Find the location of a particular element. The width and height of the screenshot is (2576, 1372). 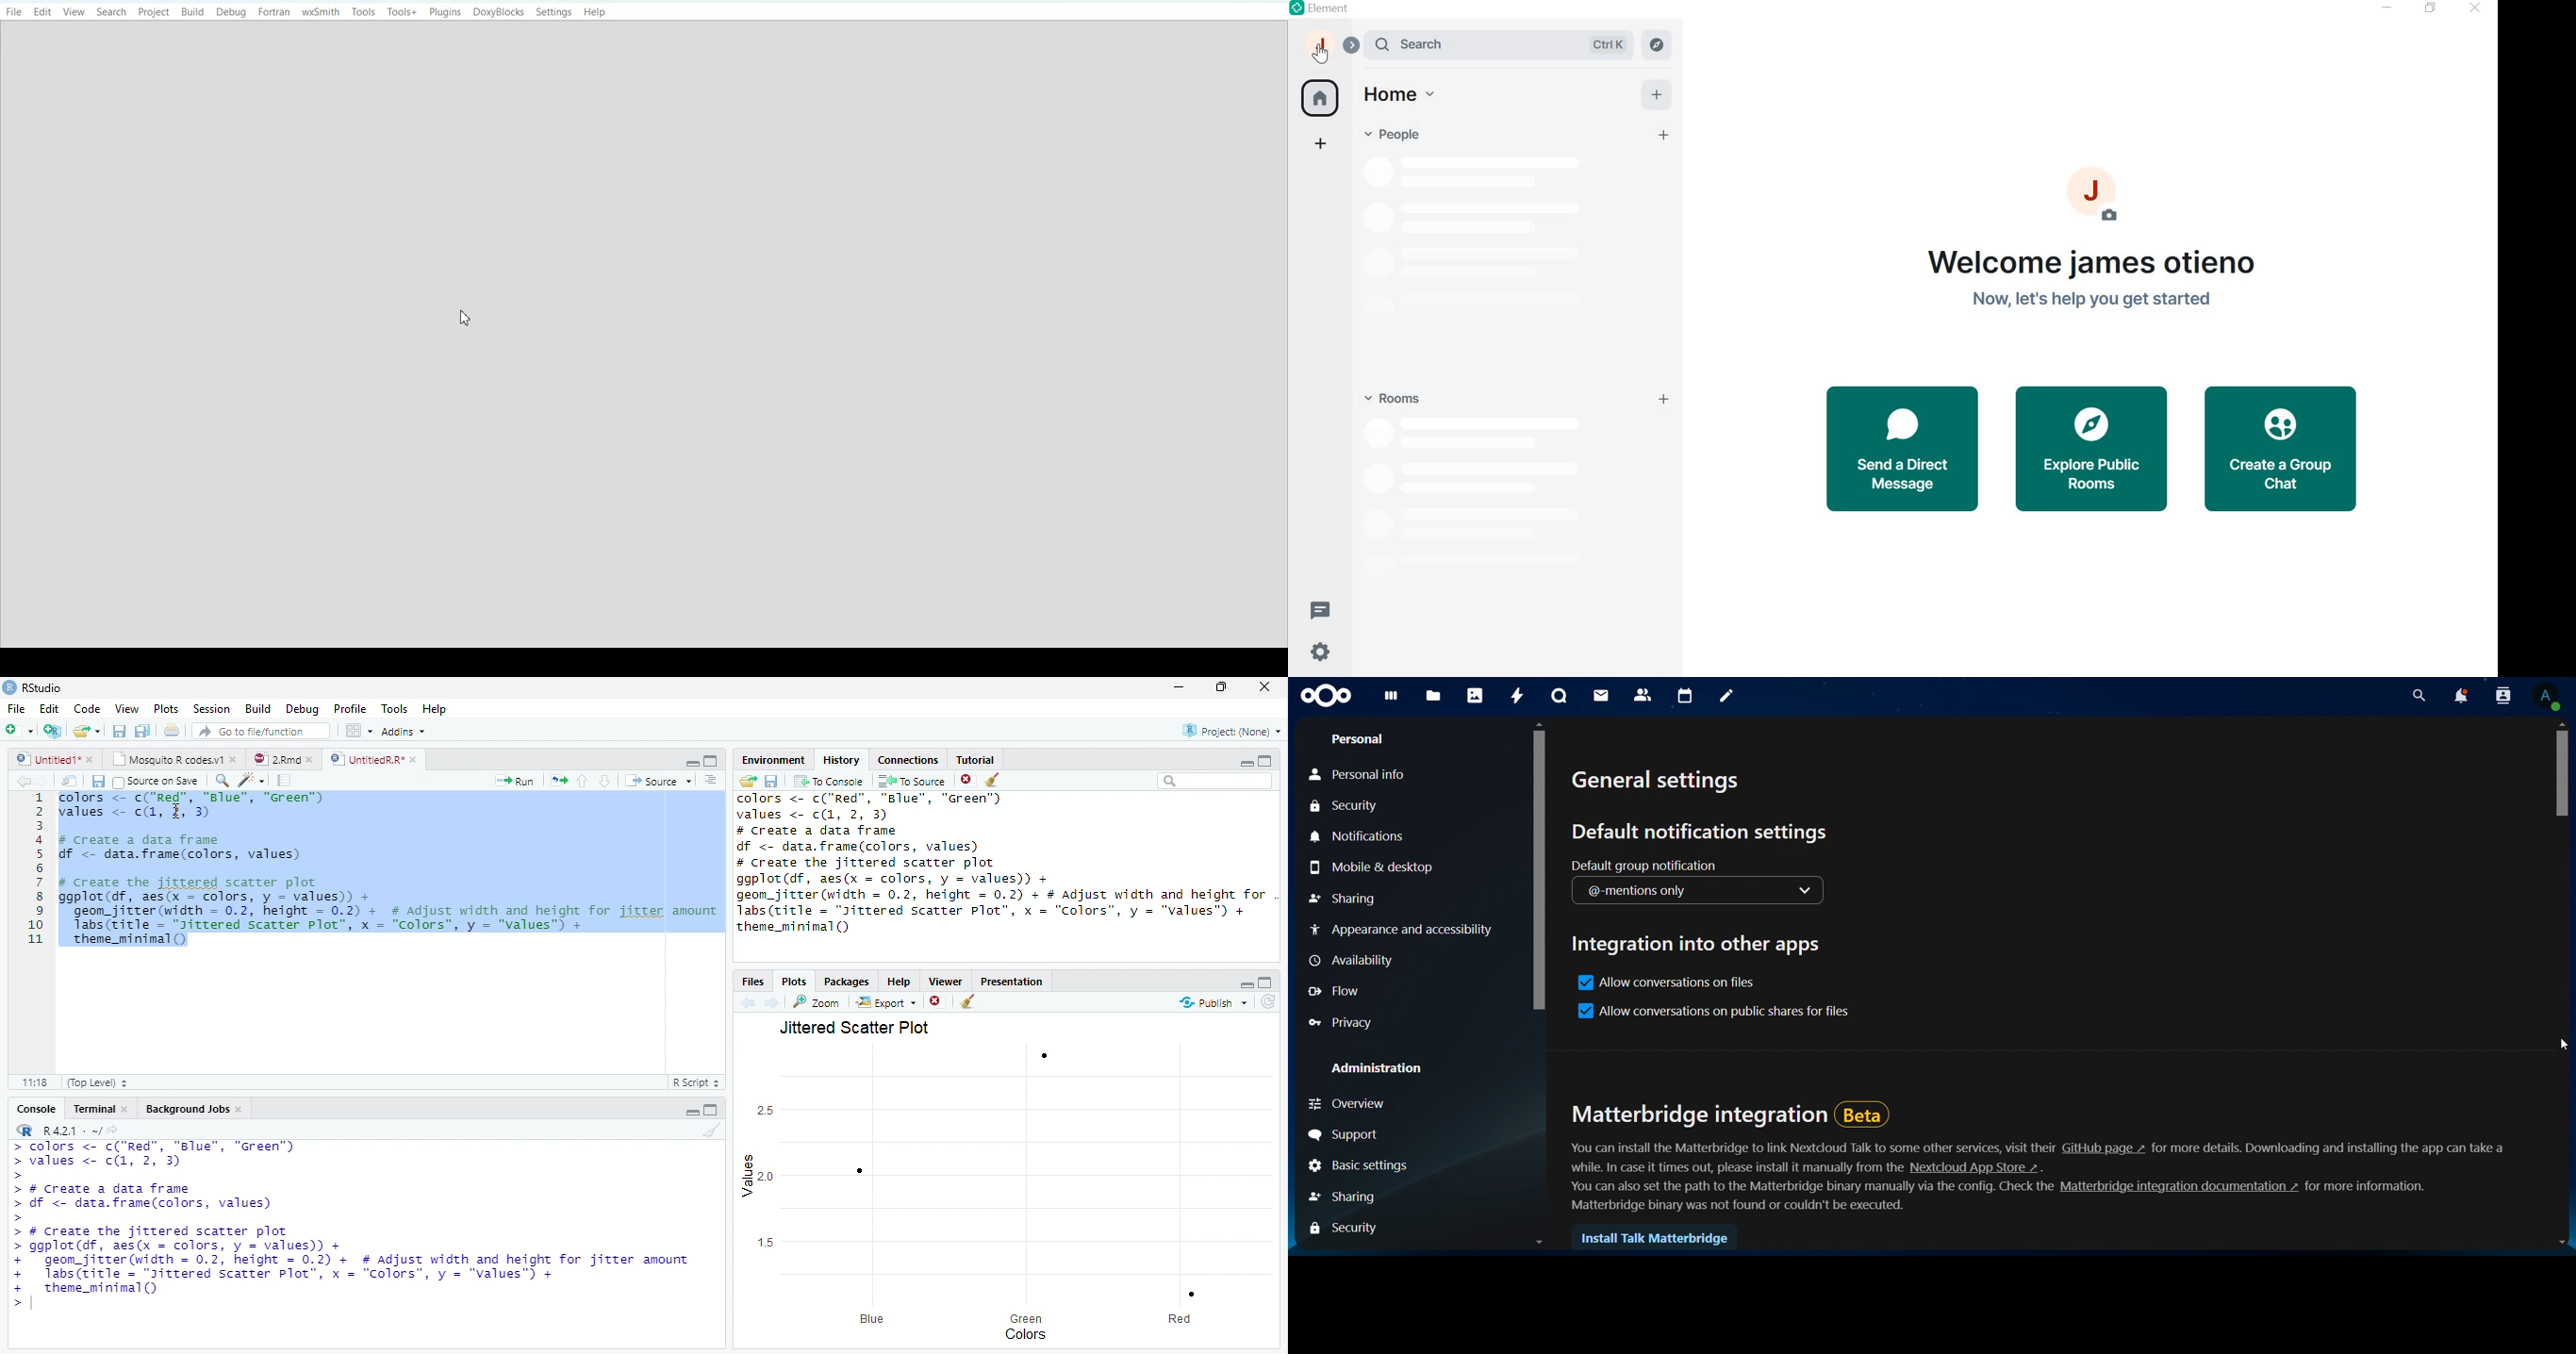

Create a project is located at coordinates (52, 731).